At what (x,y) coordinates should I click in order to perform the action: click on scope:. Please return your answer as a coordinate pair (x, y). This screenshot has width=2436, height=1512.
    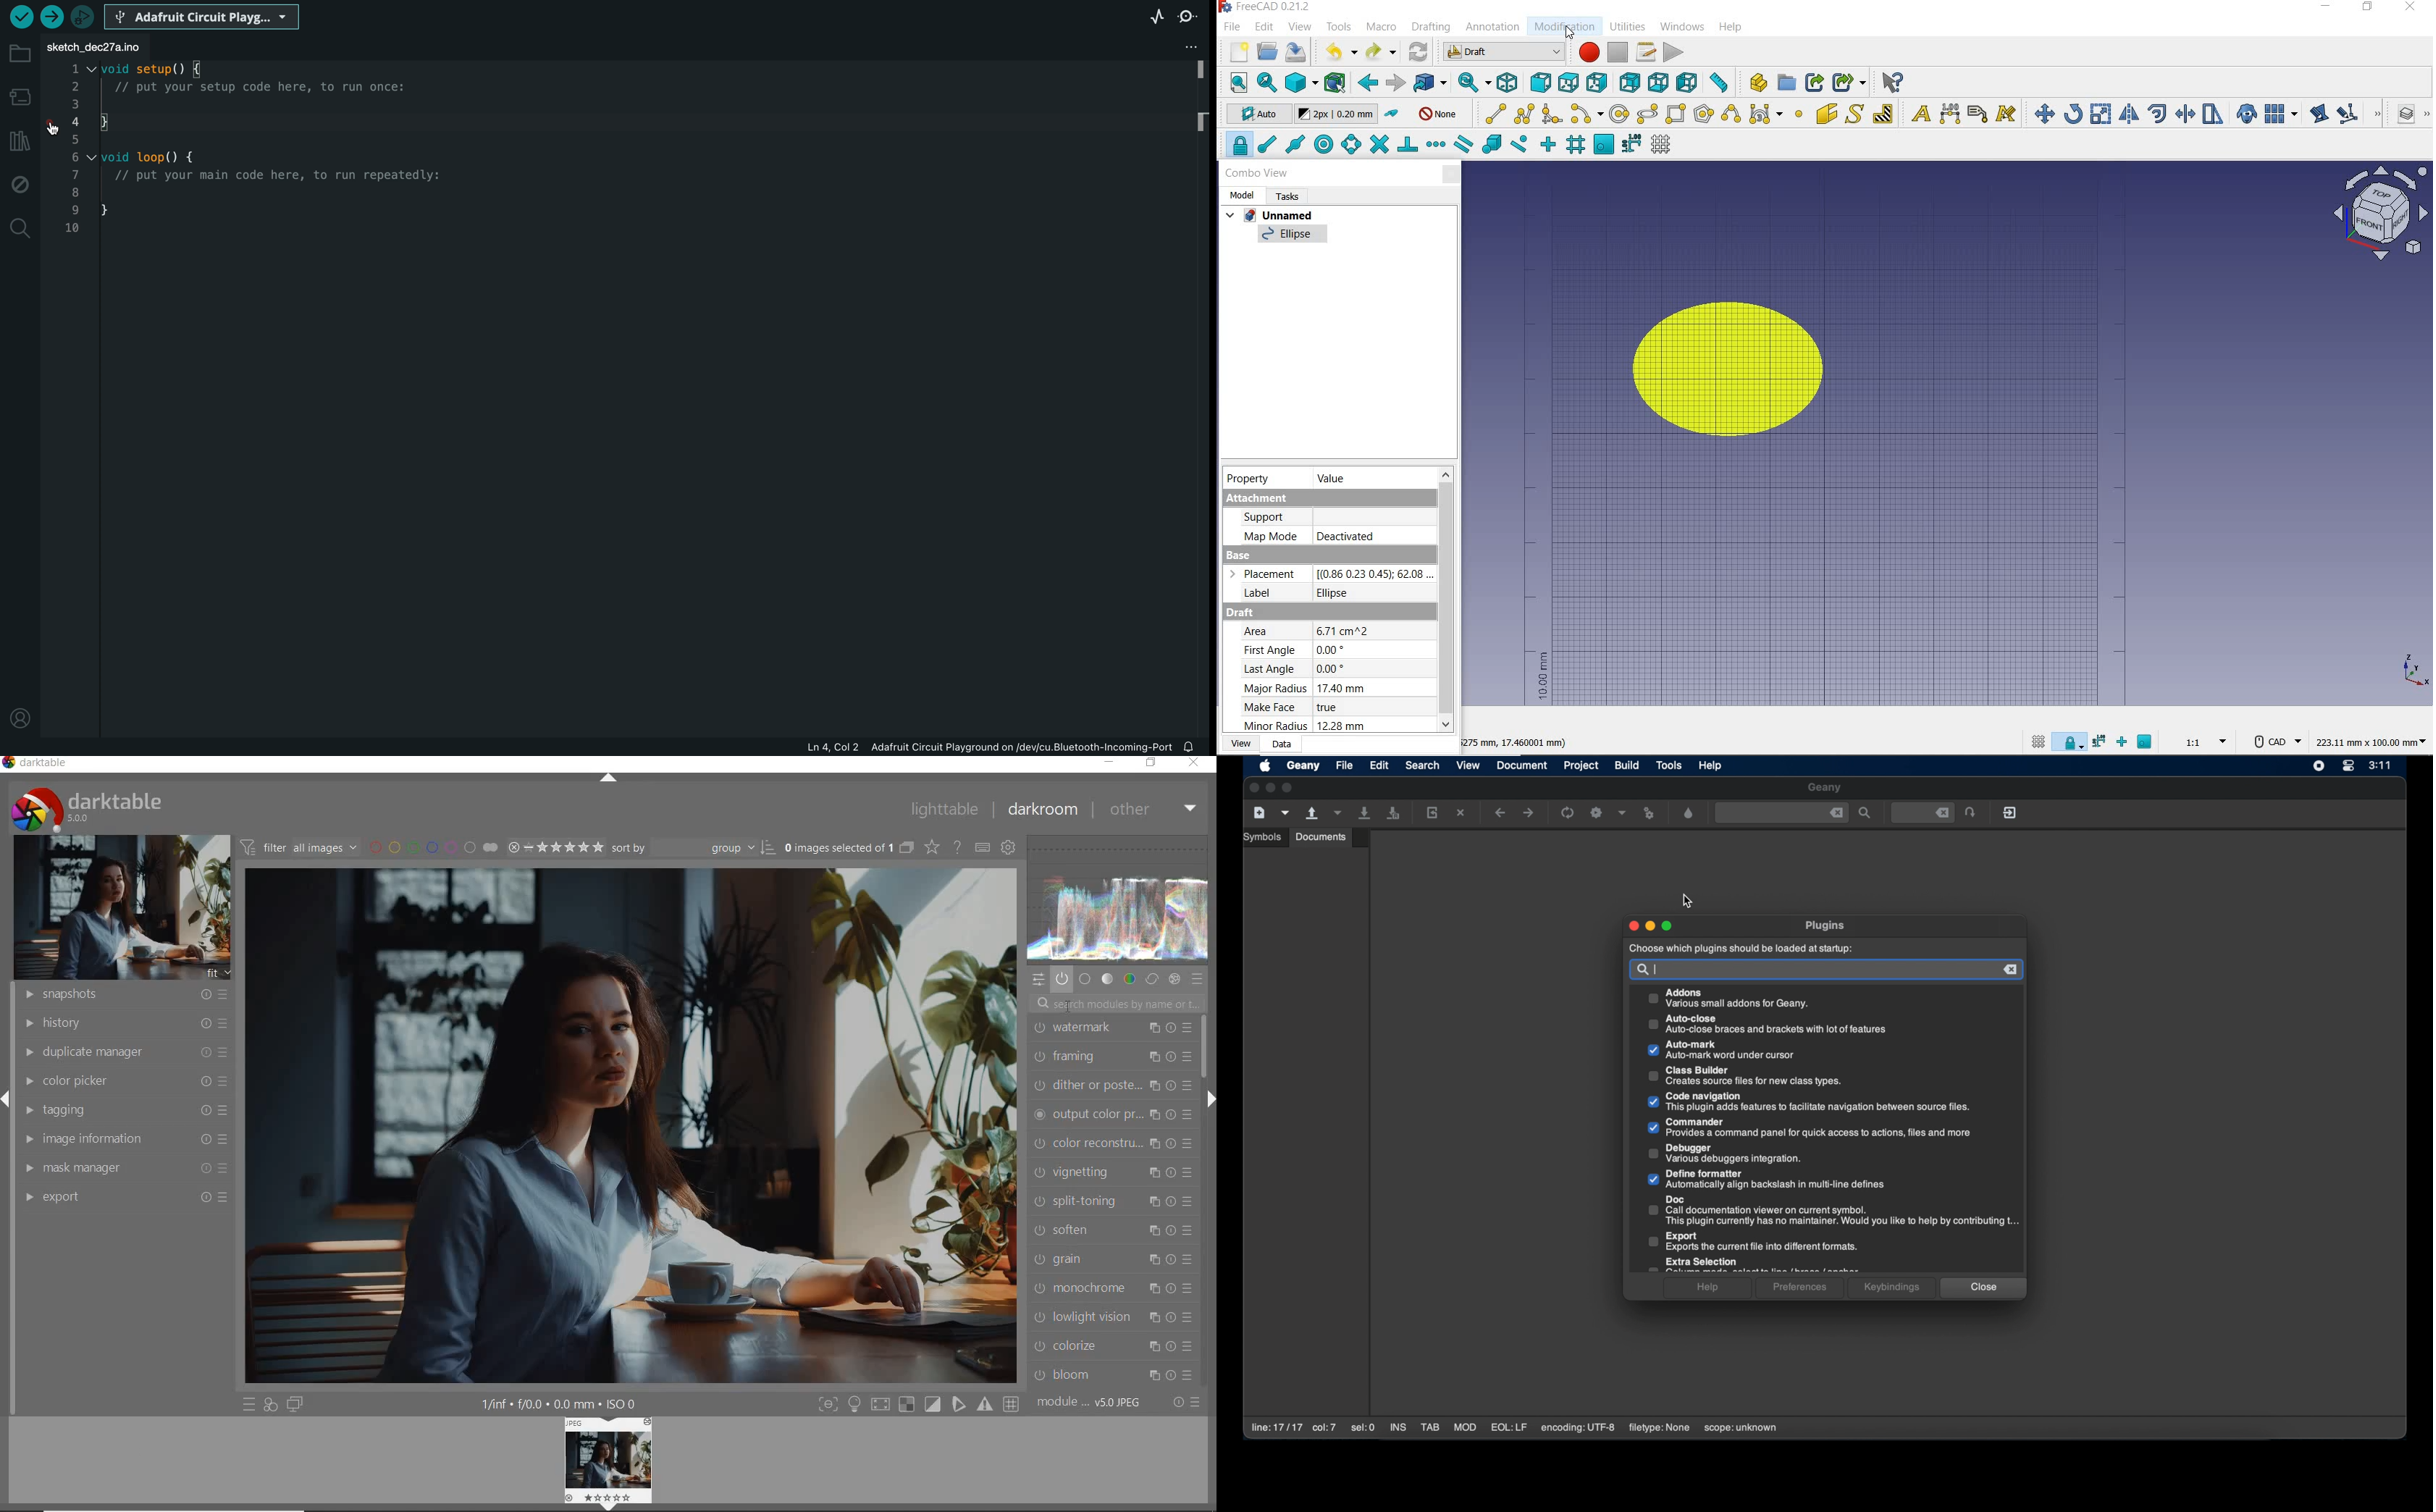
    Looking at the image, I should click on (1740, 1428).